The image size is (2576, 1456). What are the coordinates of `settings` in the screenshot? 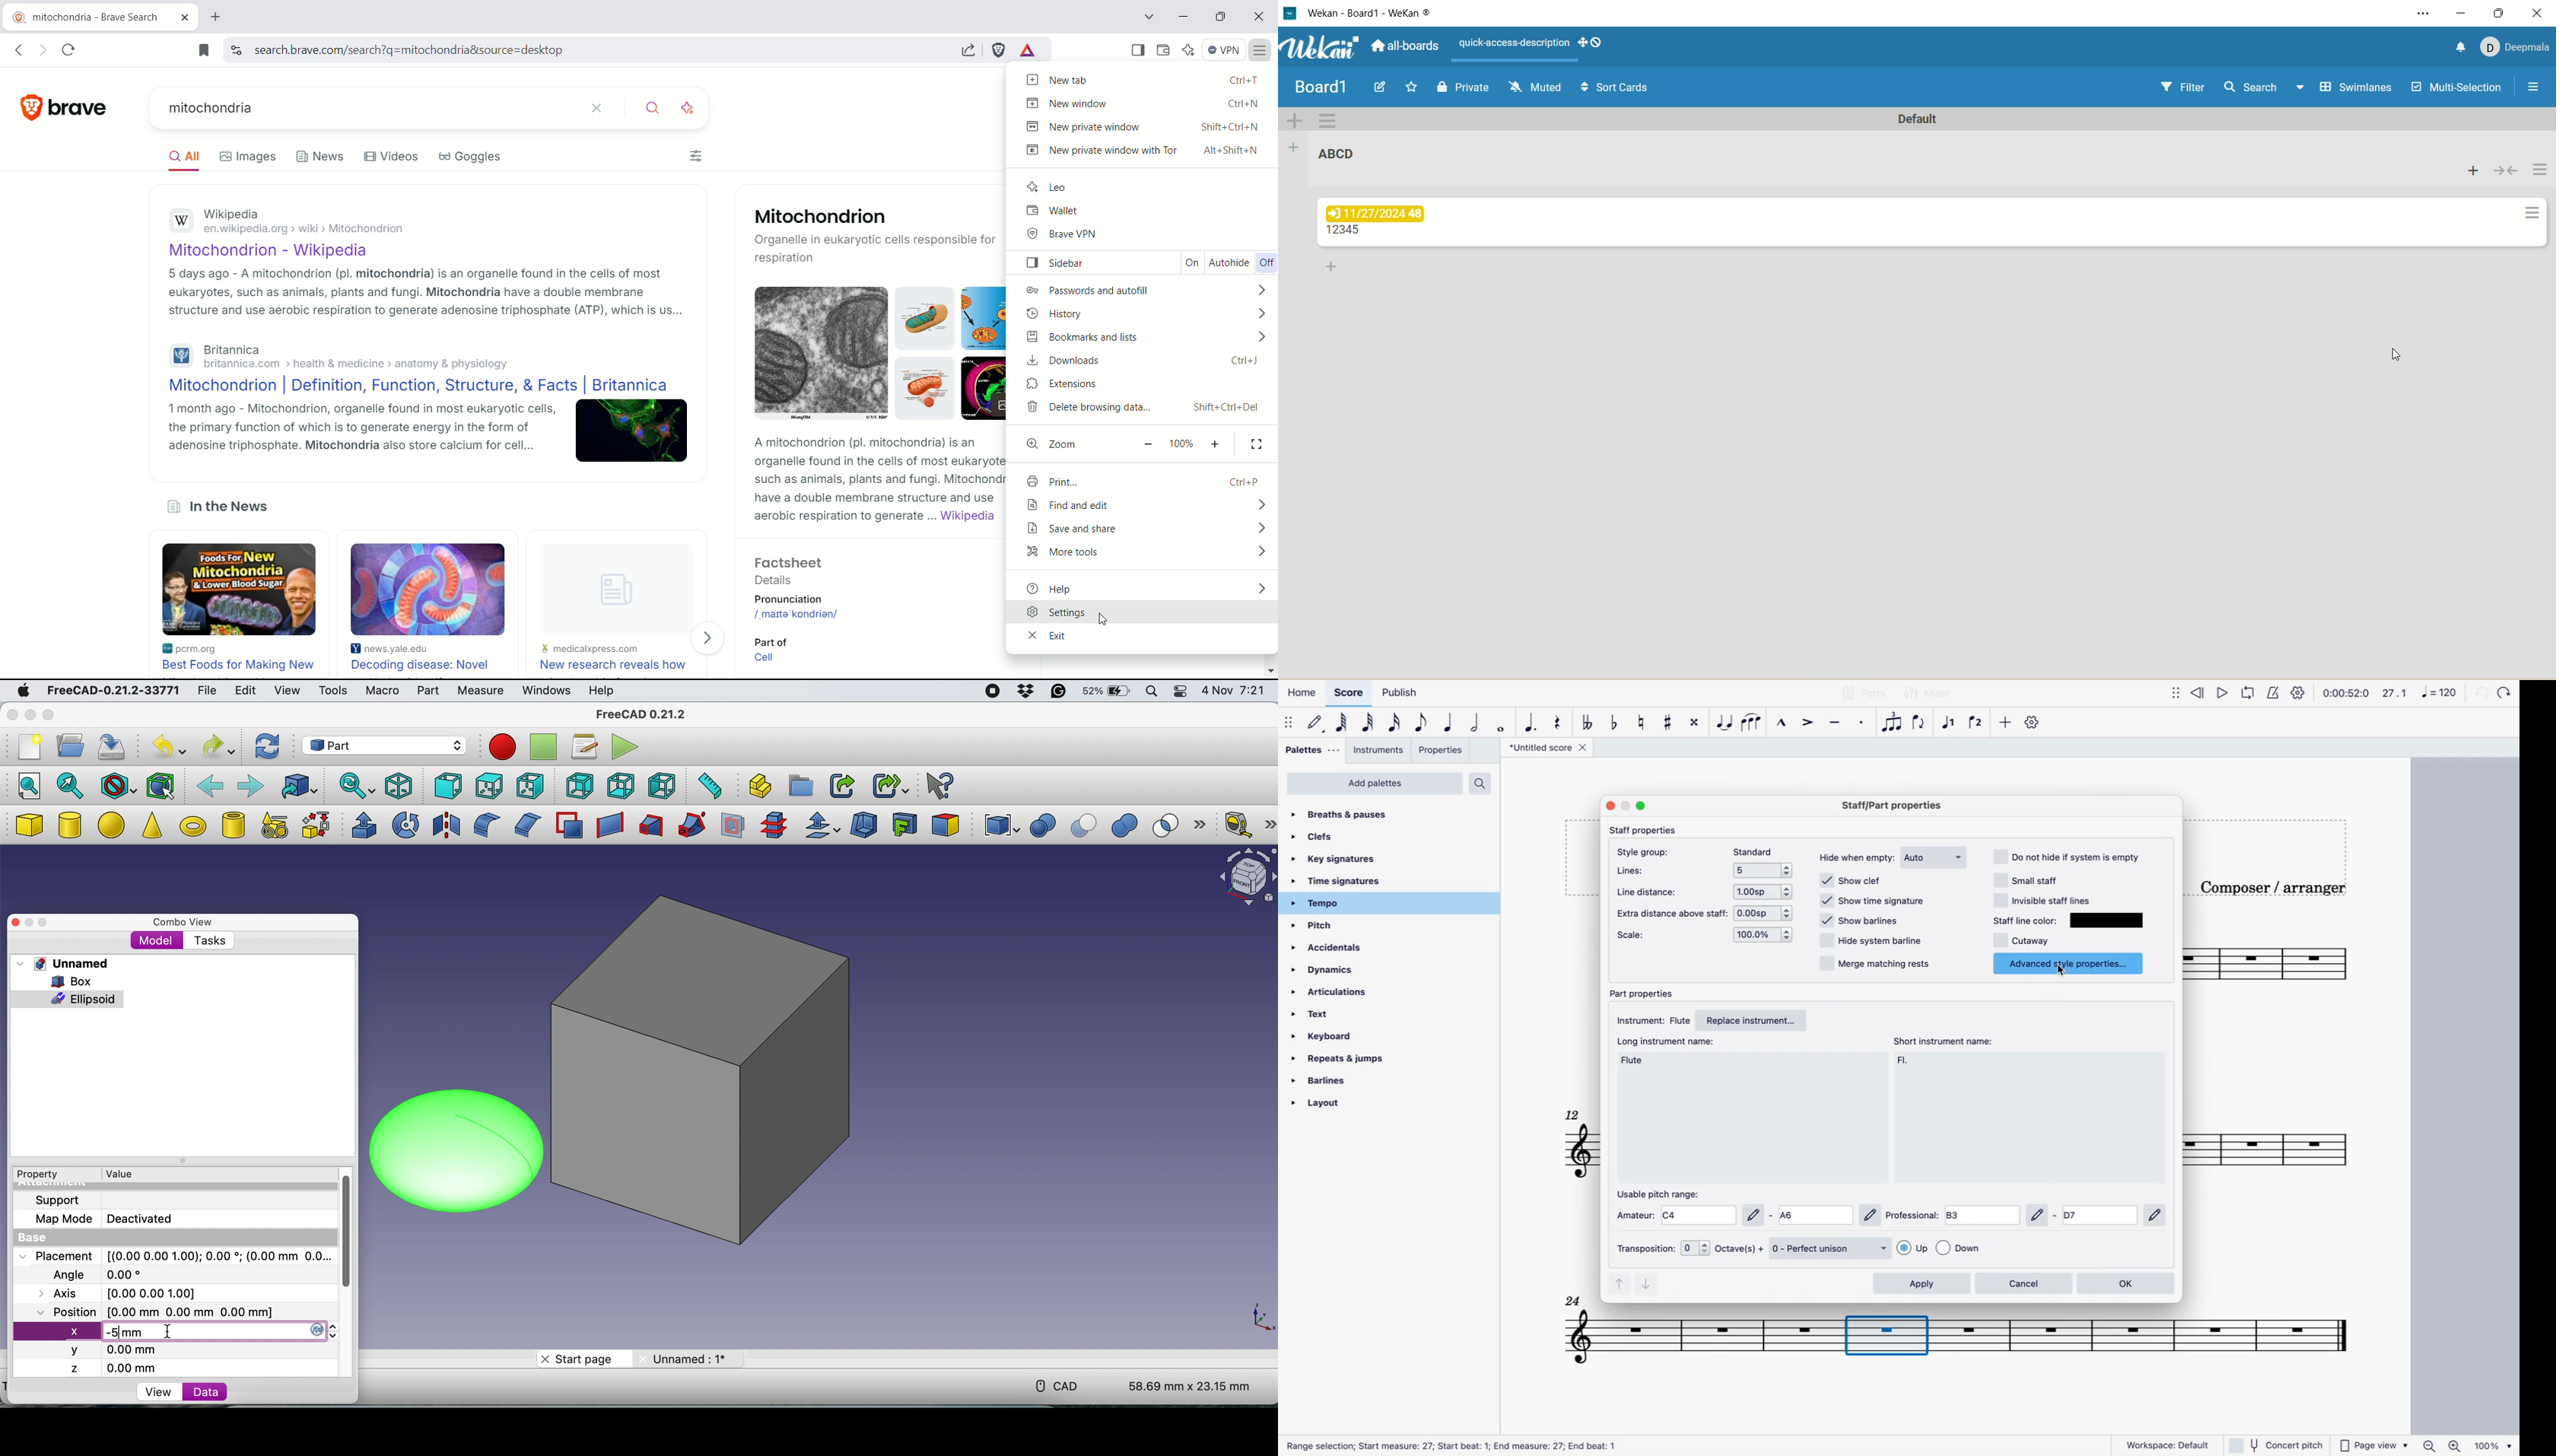 It's located at (2299, 694).